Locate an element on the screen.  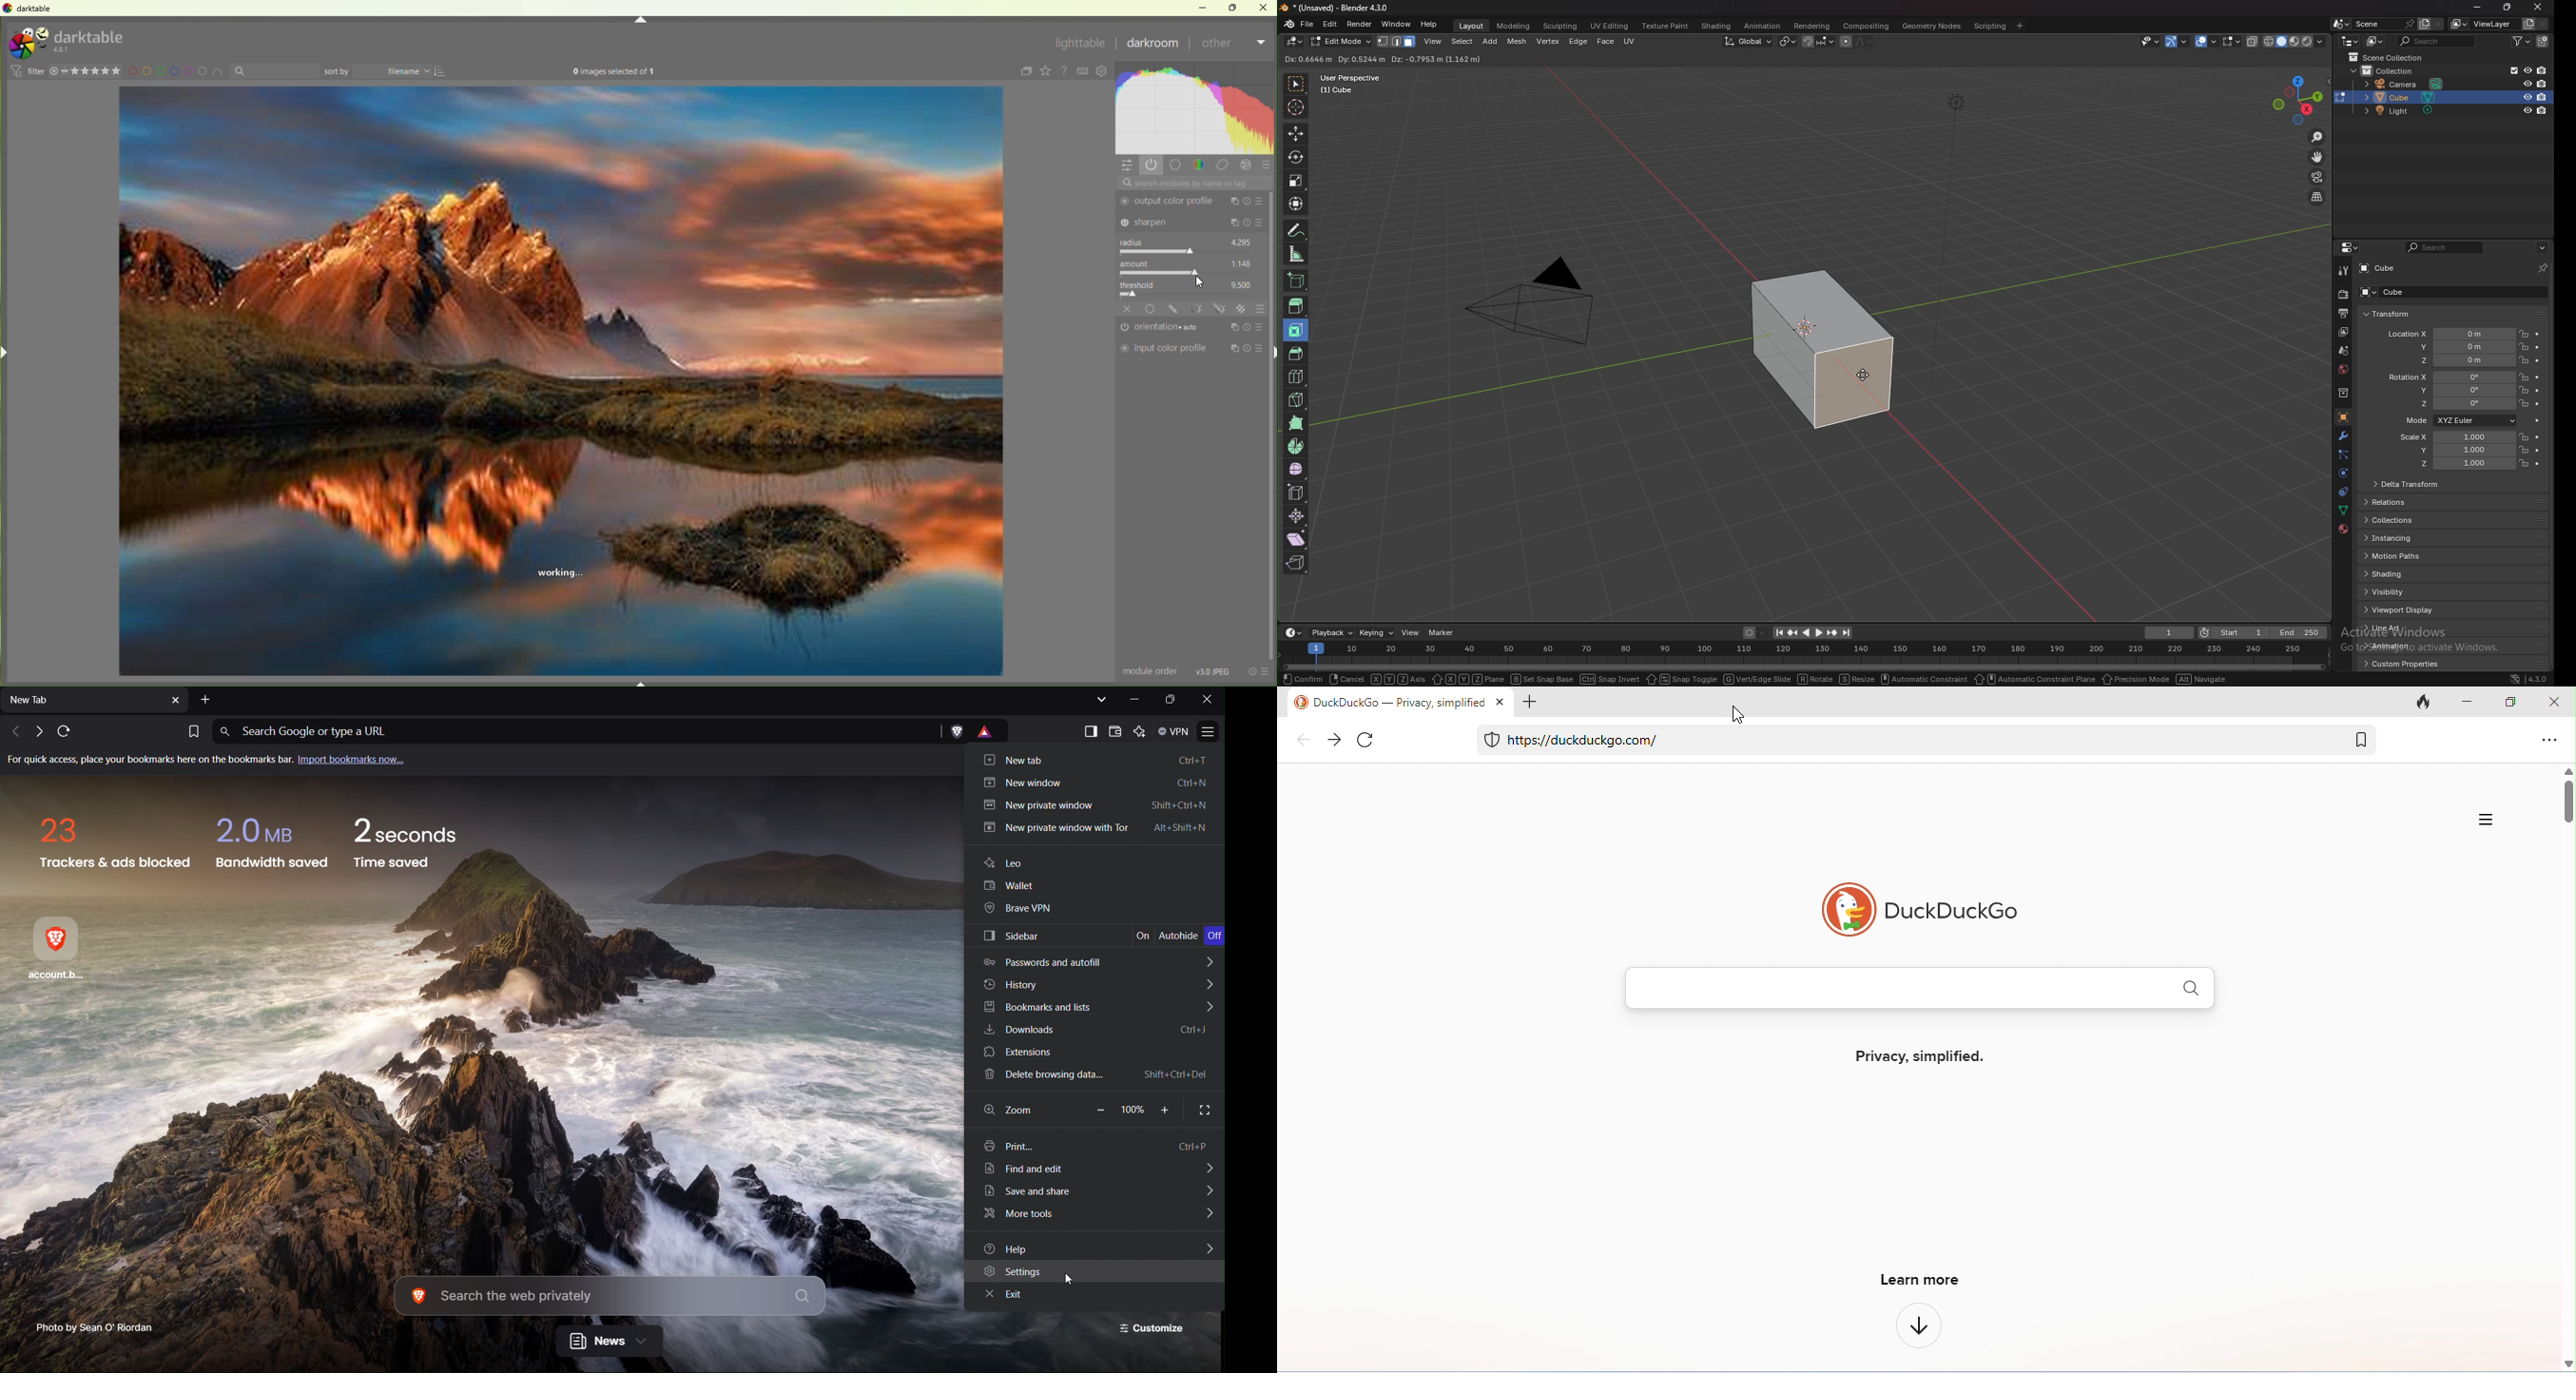
automatic constraint is located at coordinates (1925, 679).